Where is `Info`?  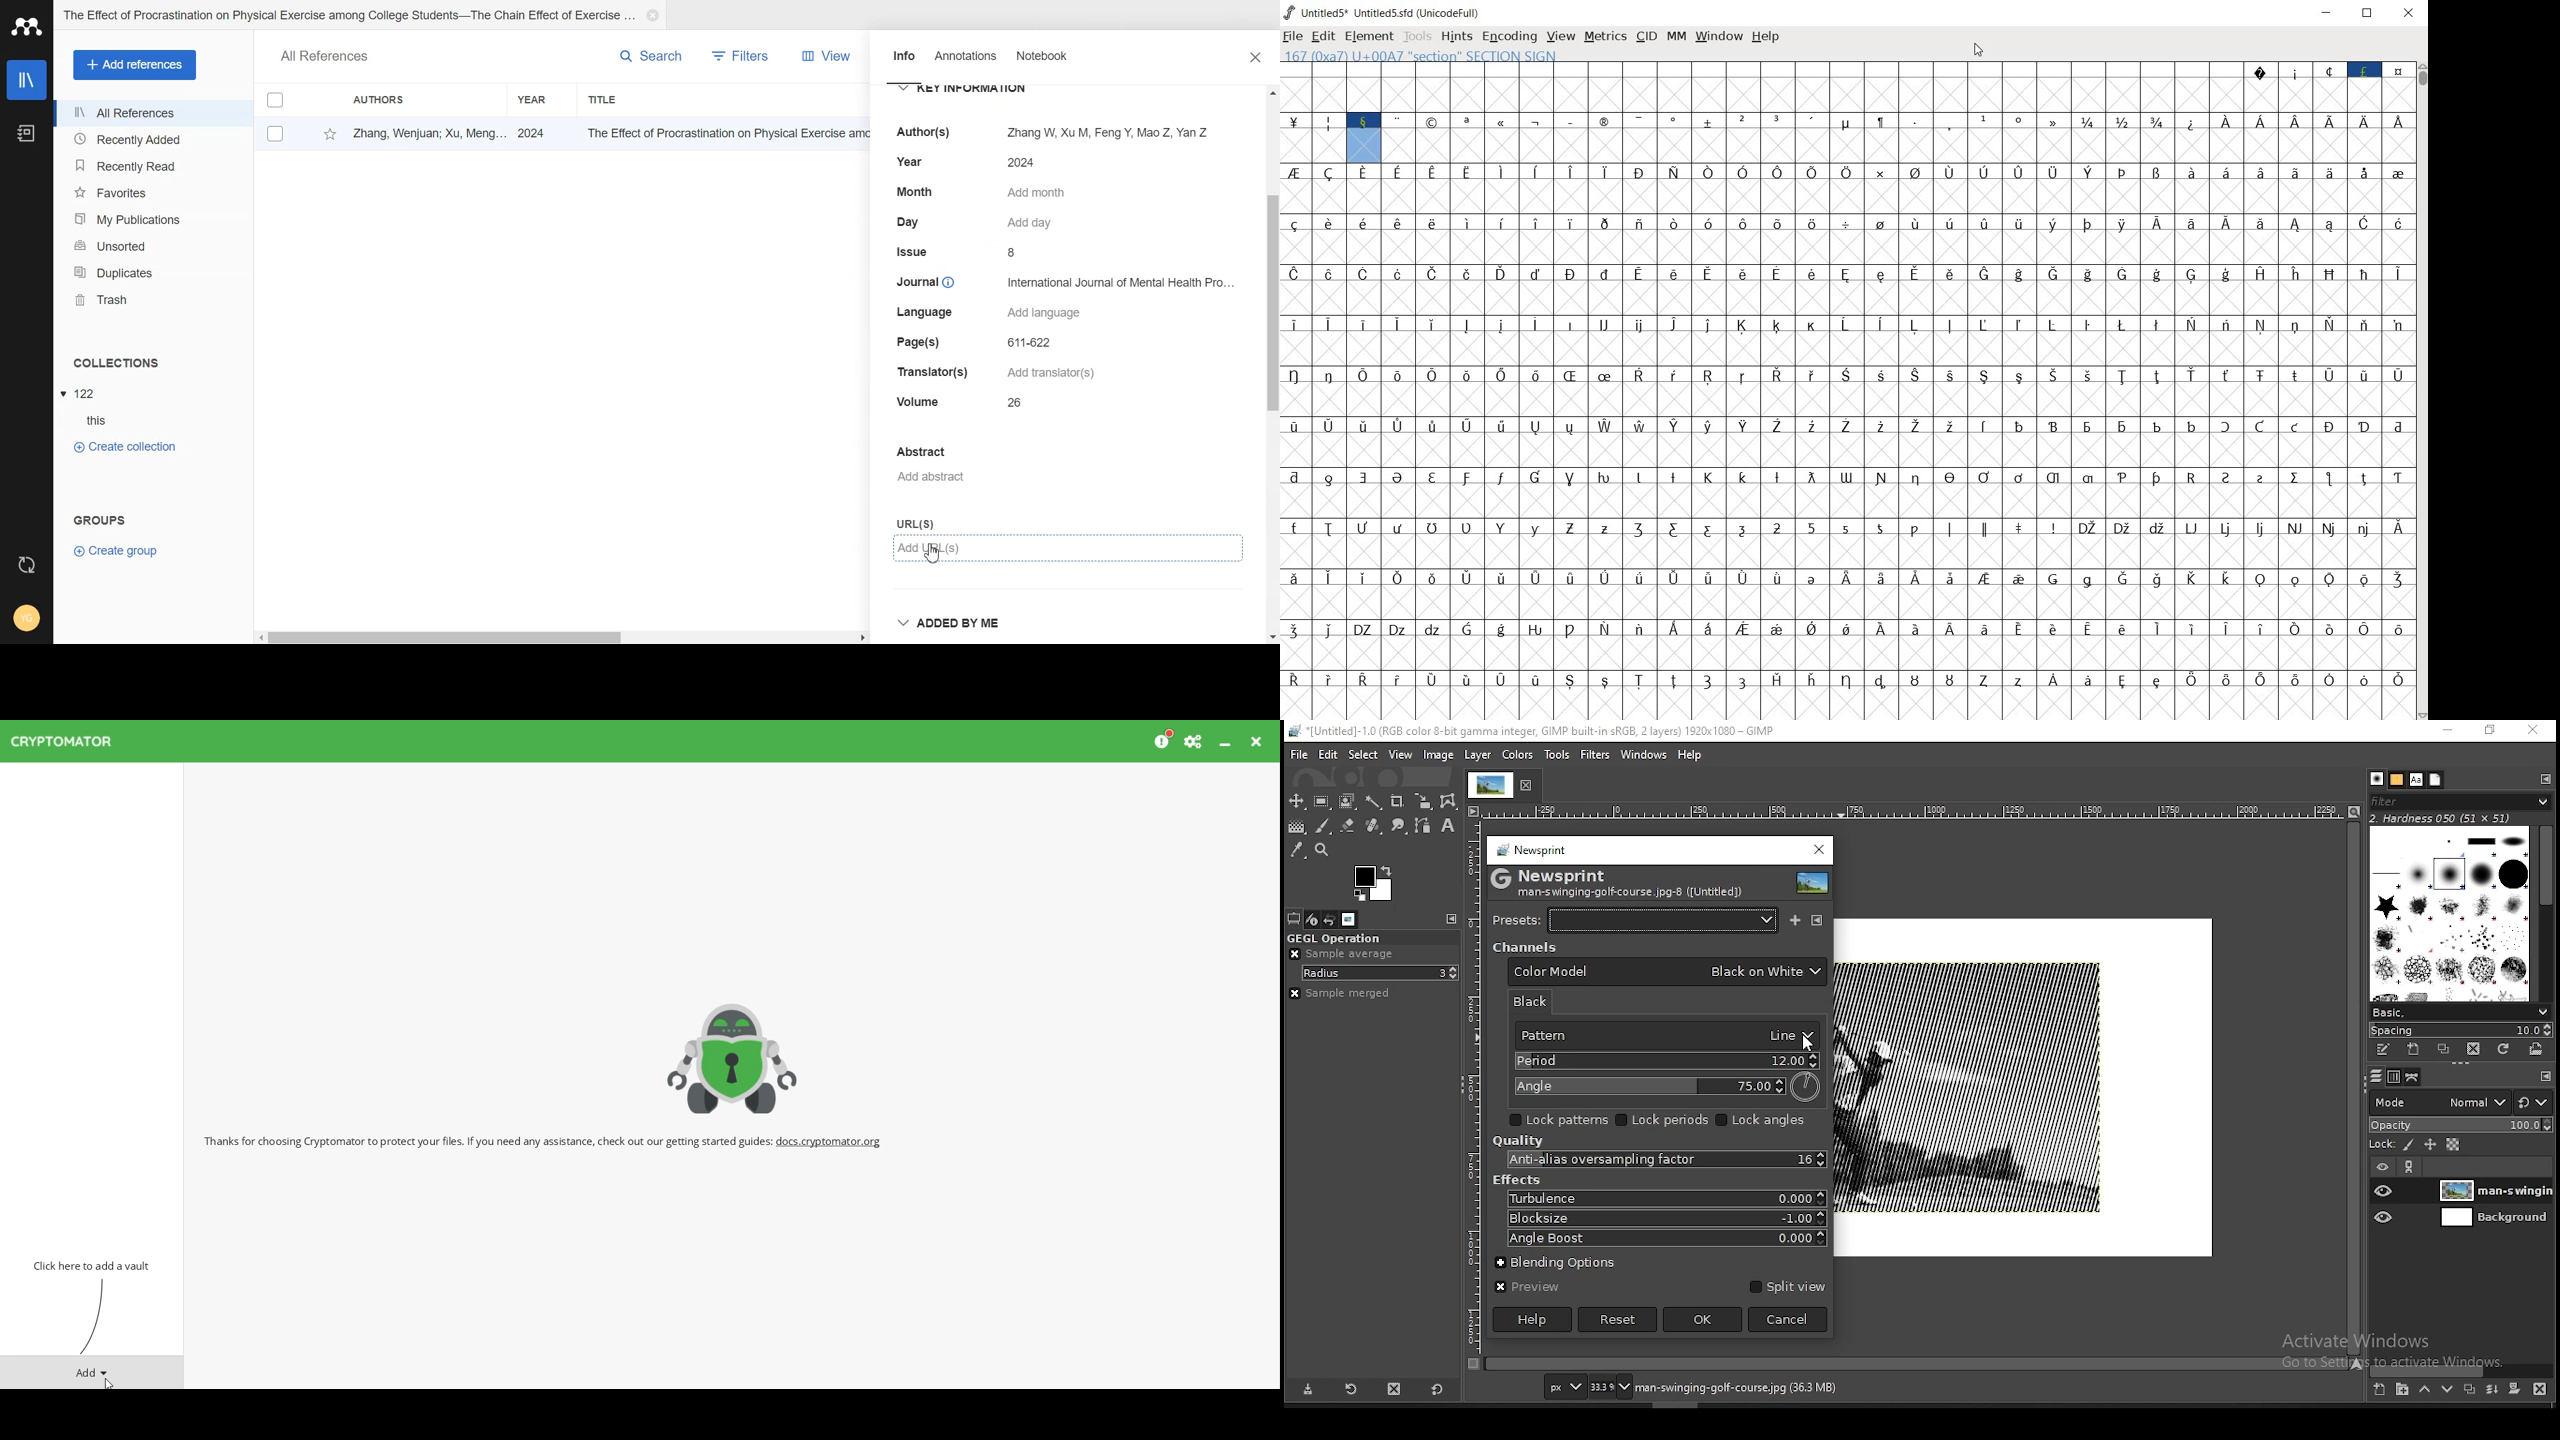 Info is located at coordinates (903, 61).